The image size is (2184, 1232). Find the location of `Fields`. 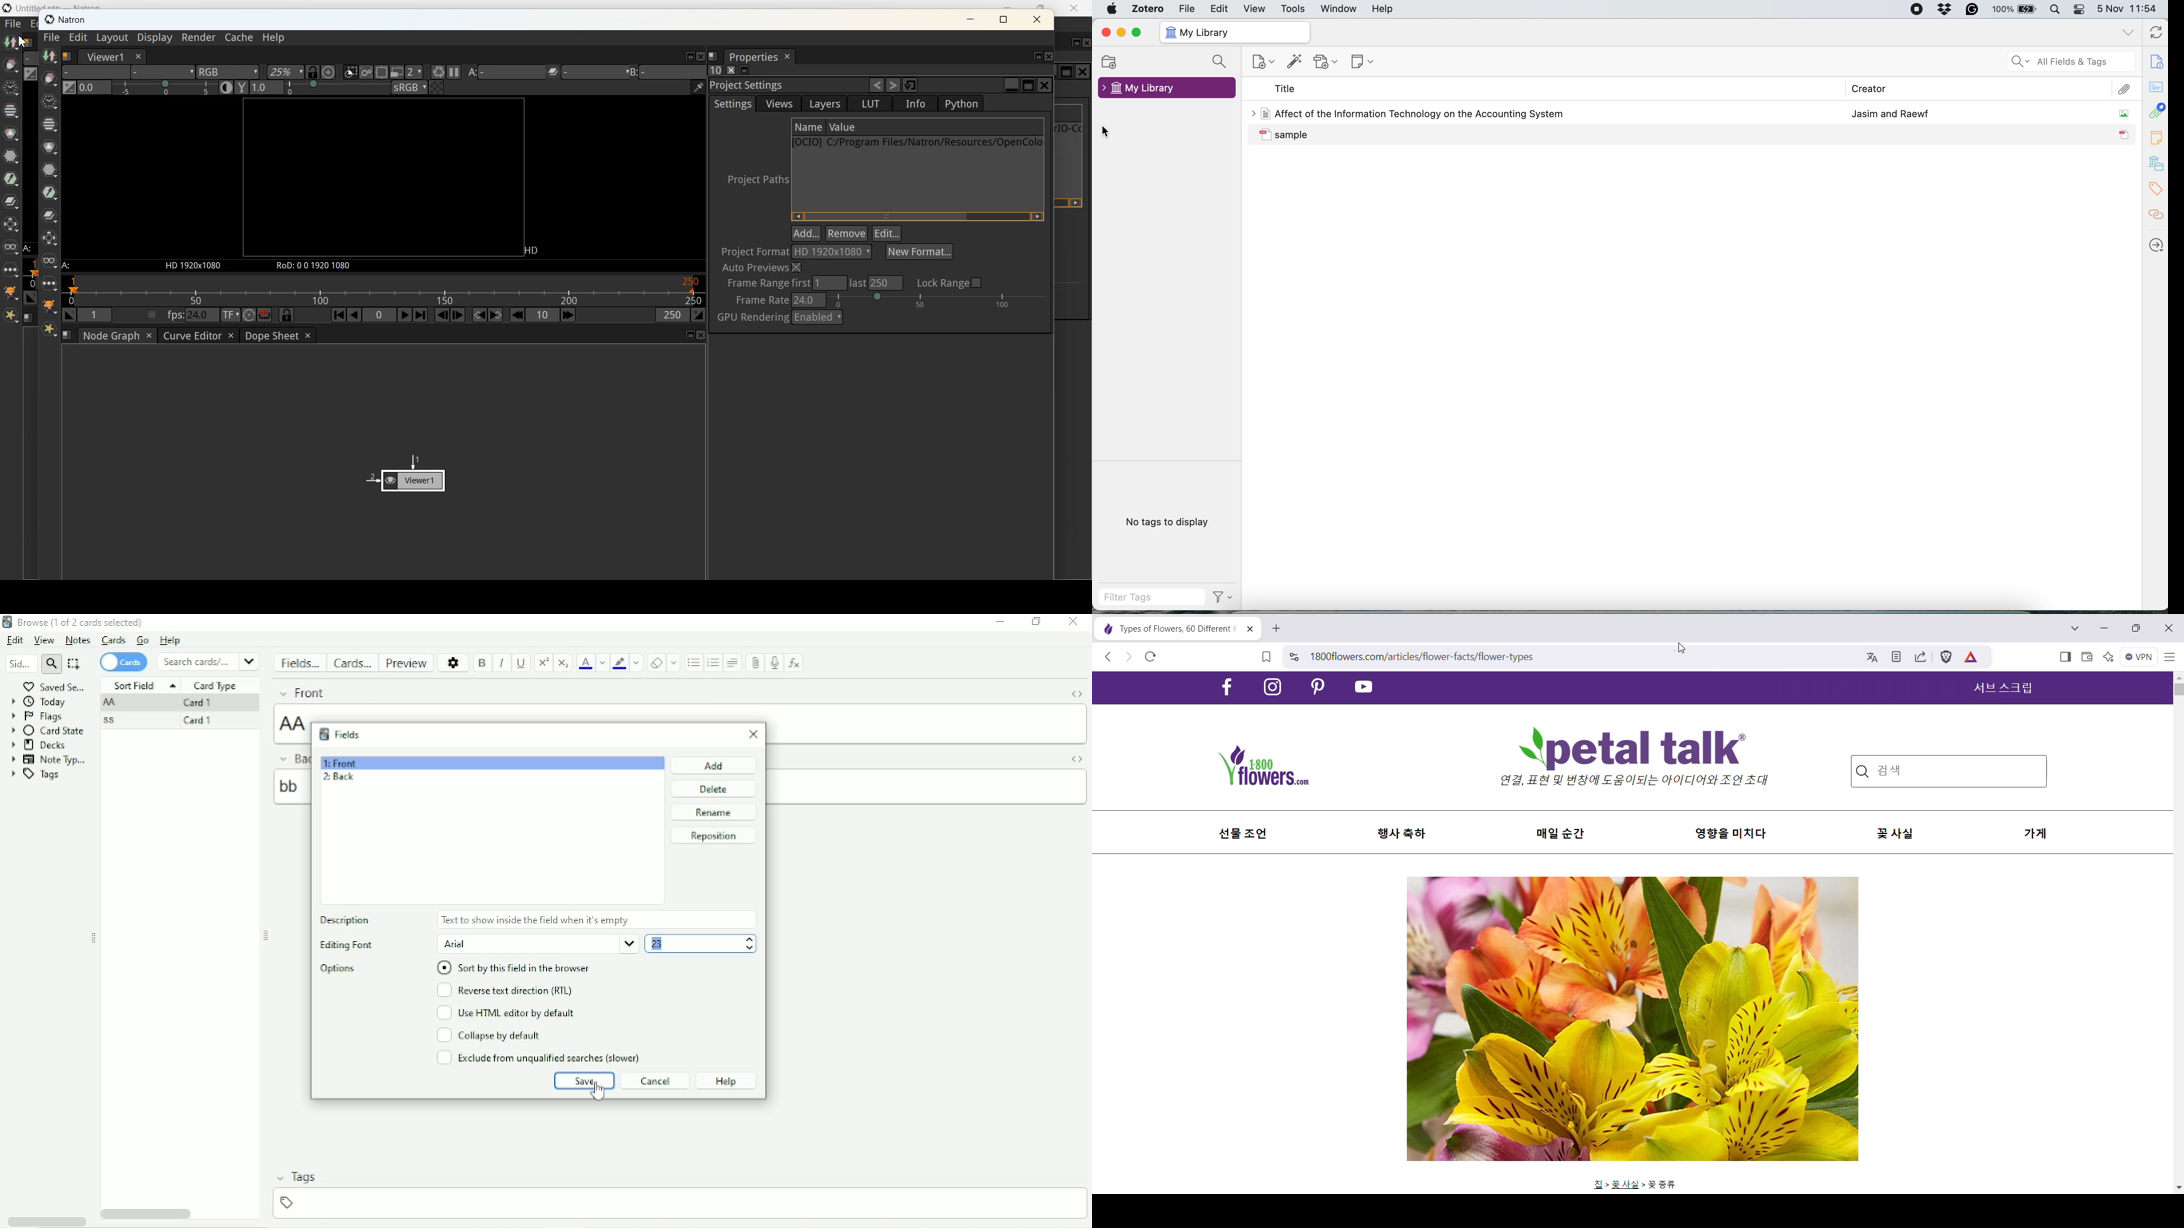

Fields is located at coordinates (352, 735).